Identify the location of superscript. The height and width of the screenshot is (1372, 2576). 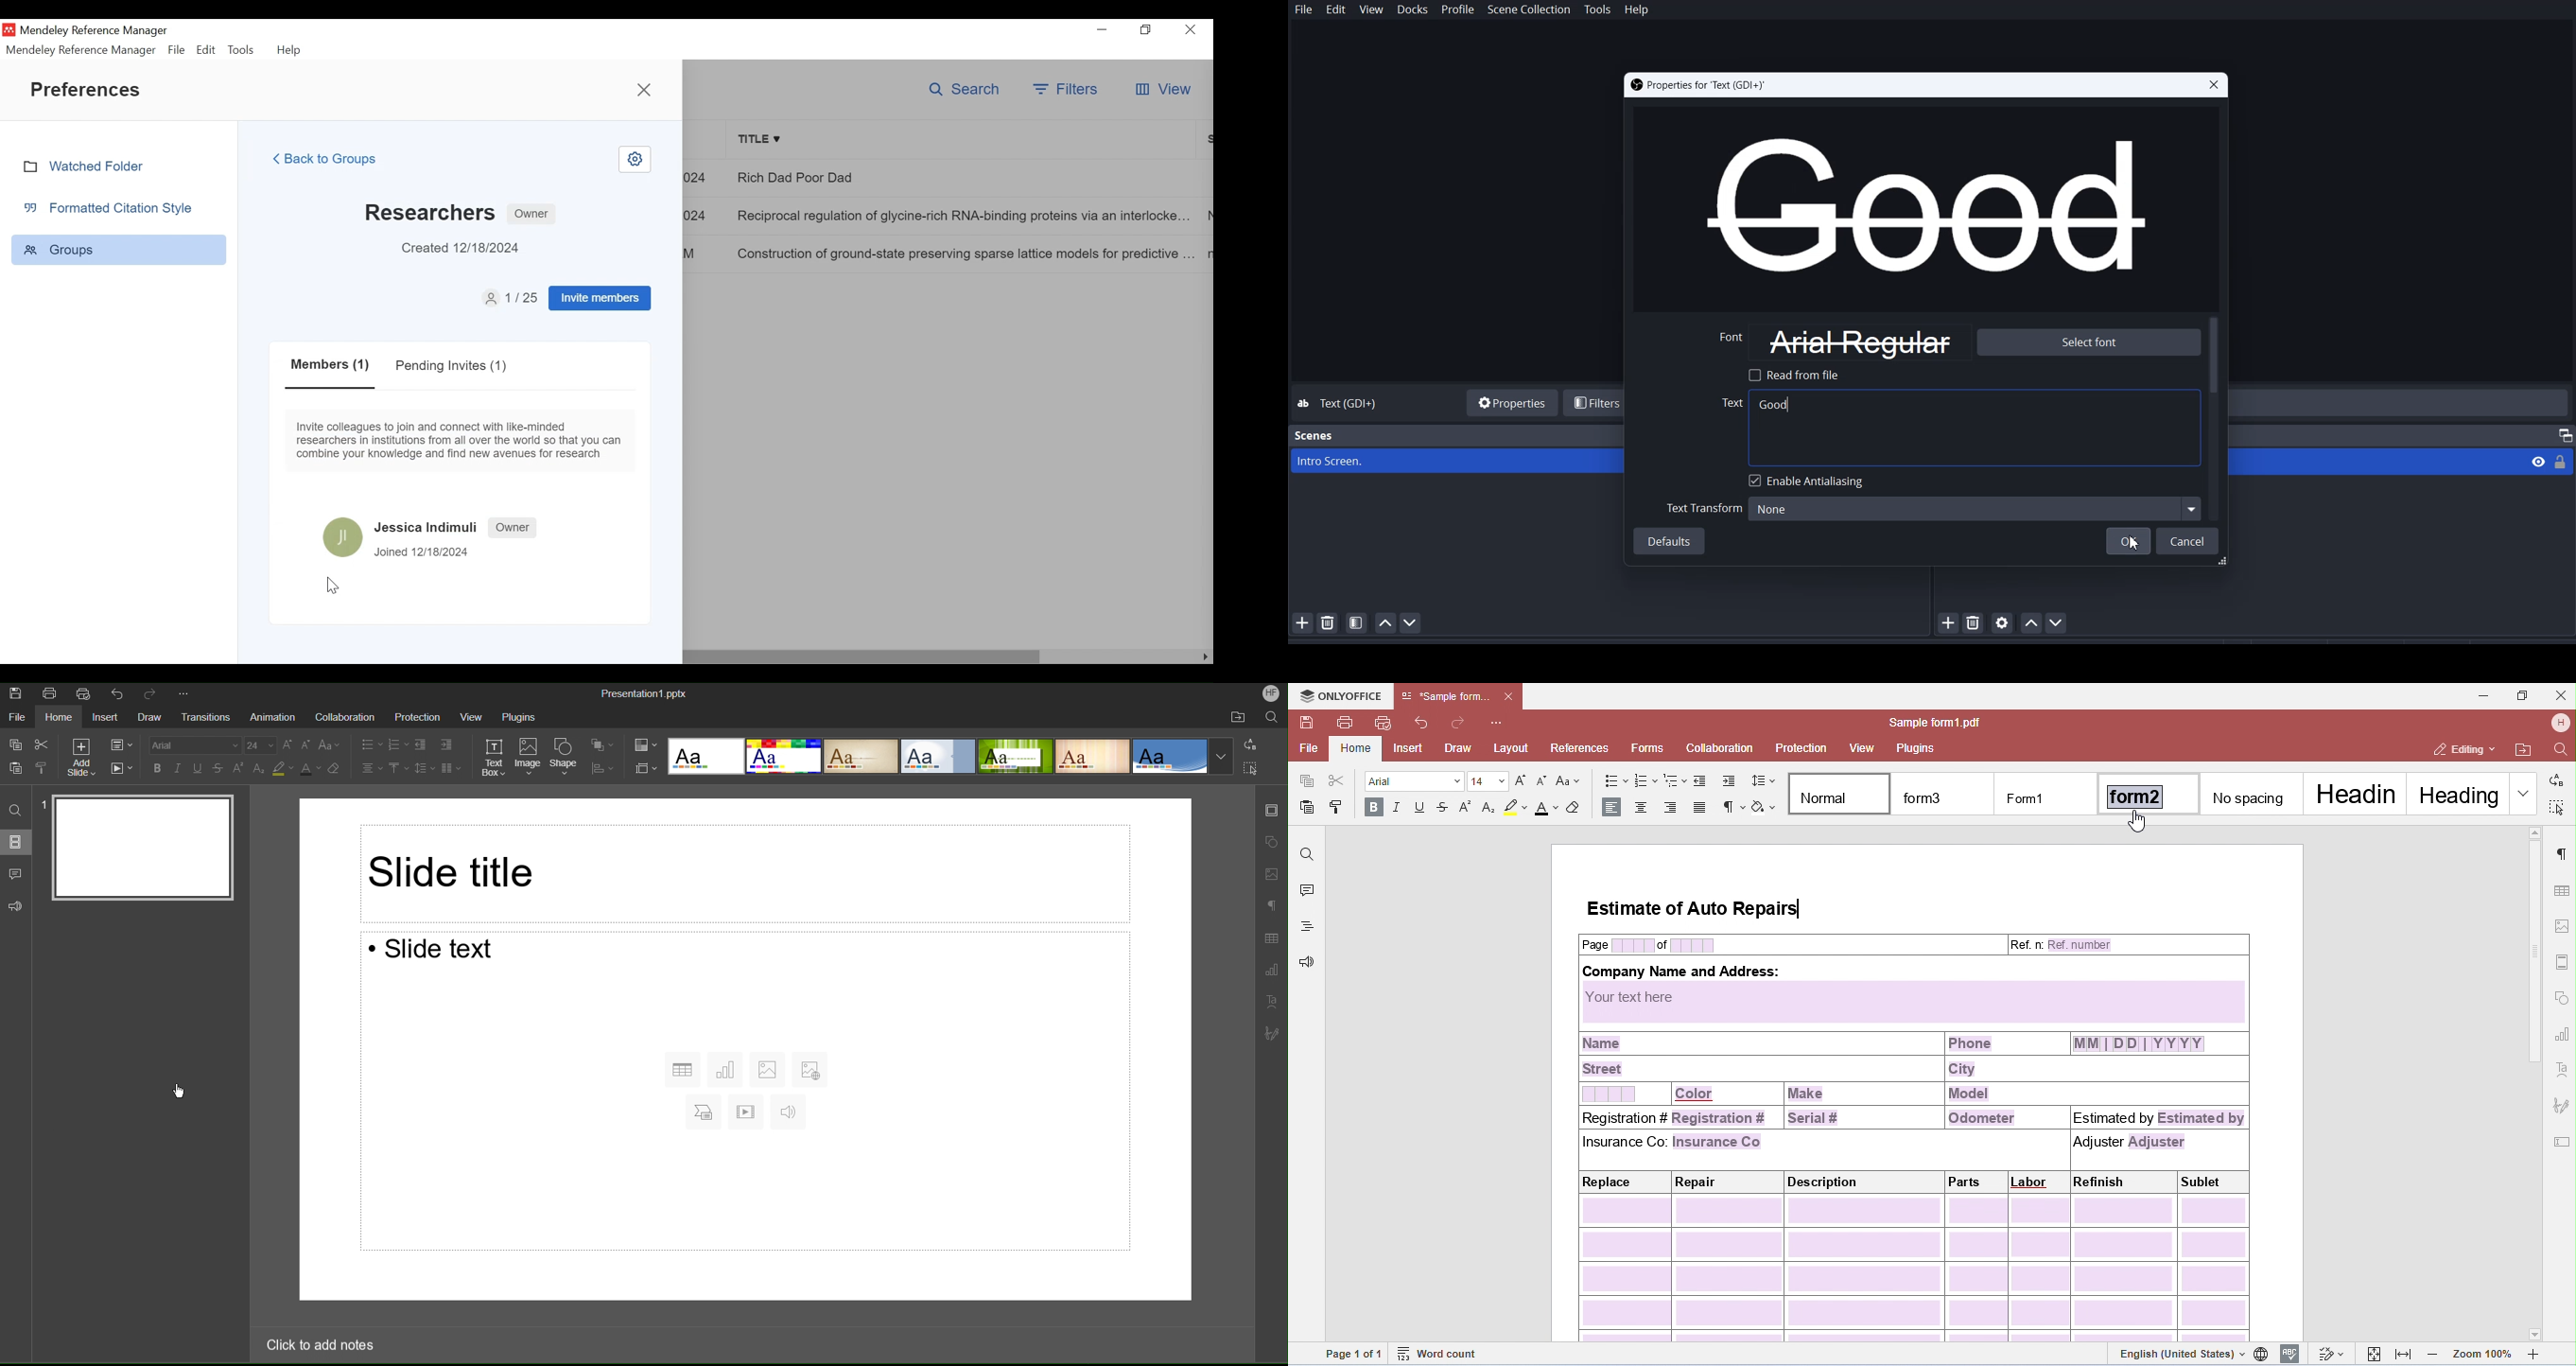
(240, 769).